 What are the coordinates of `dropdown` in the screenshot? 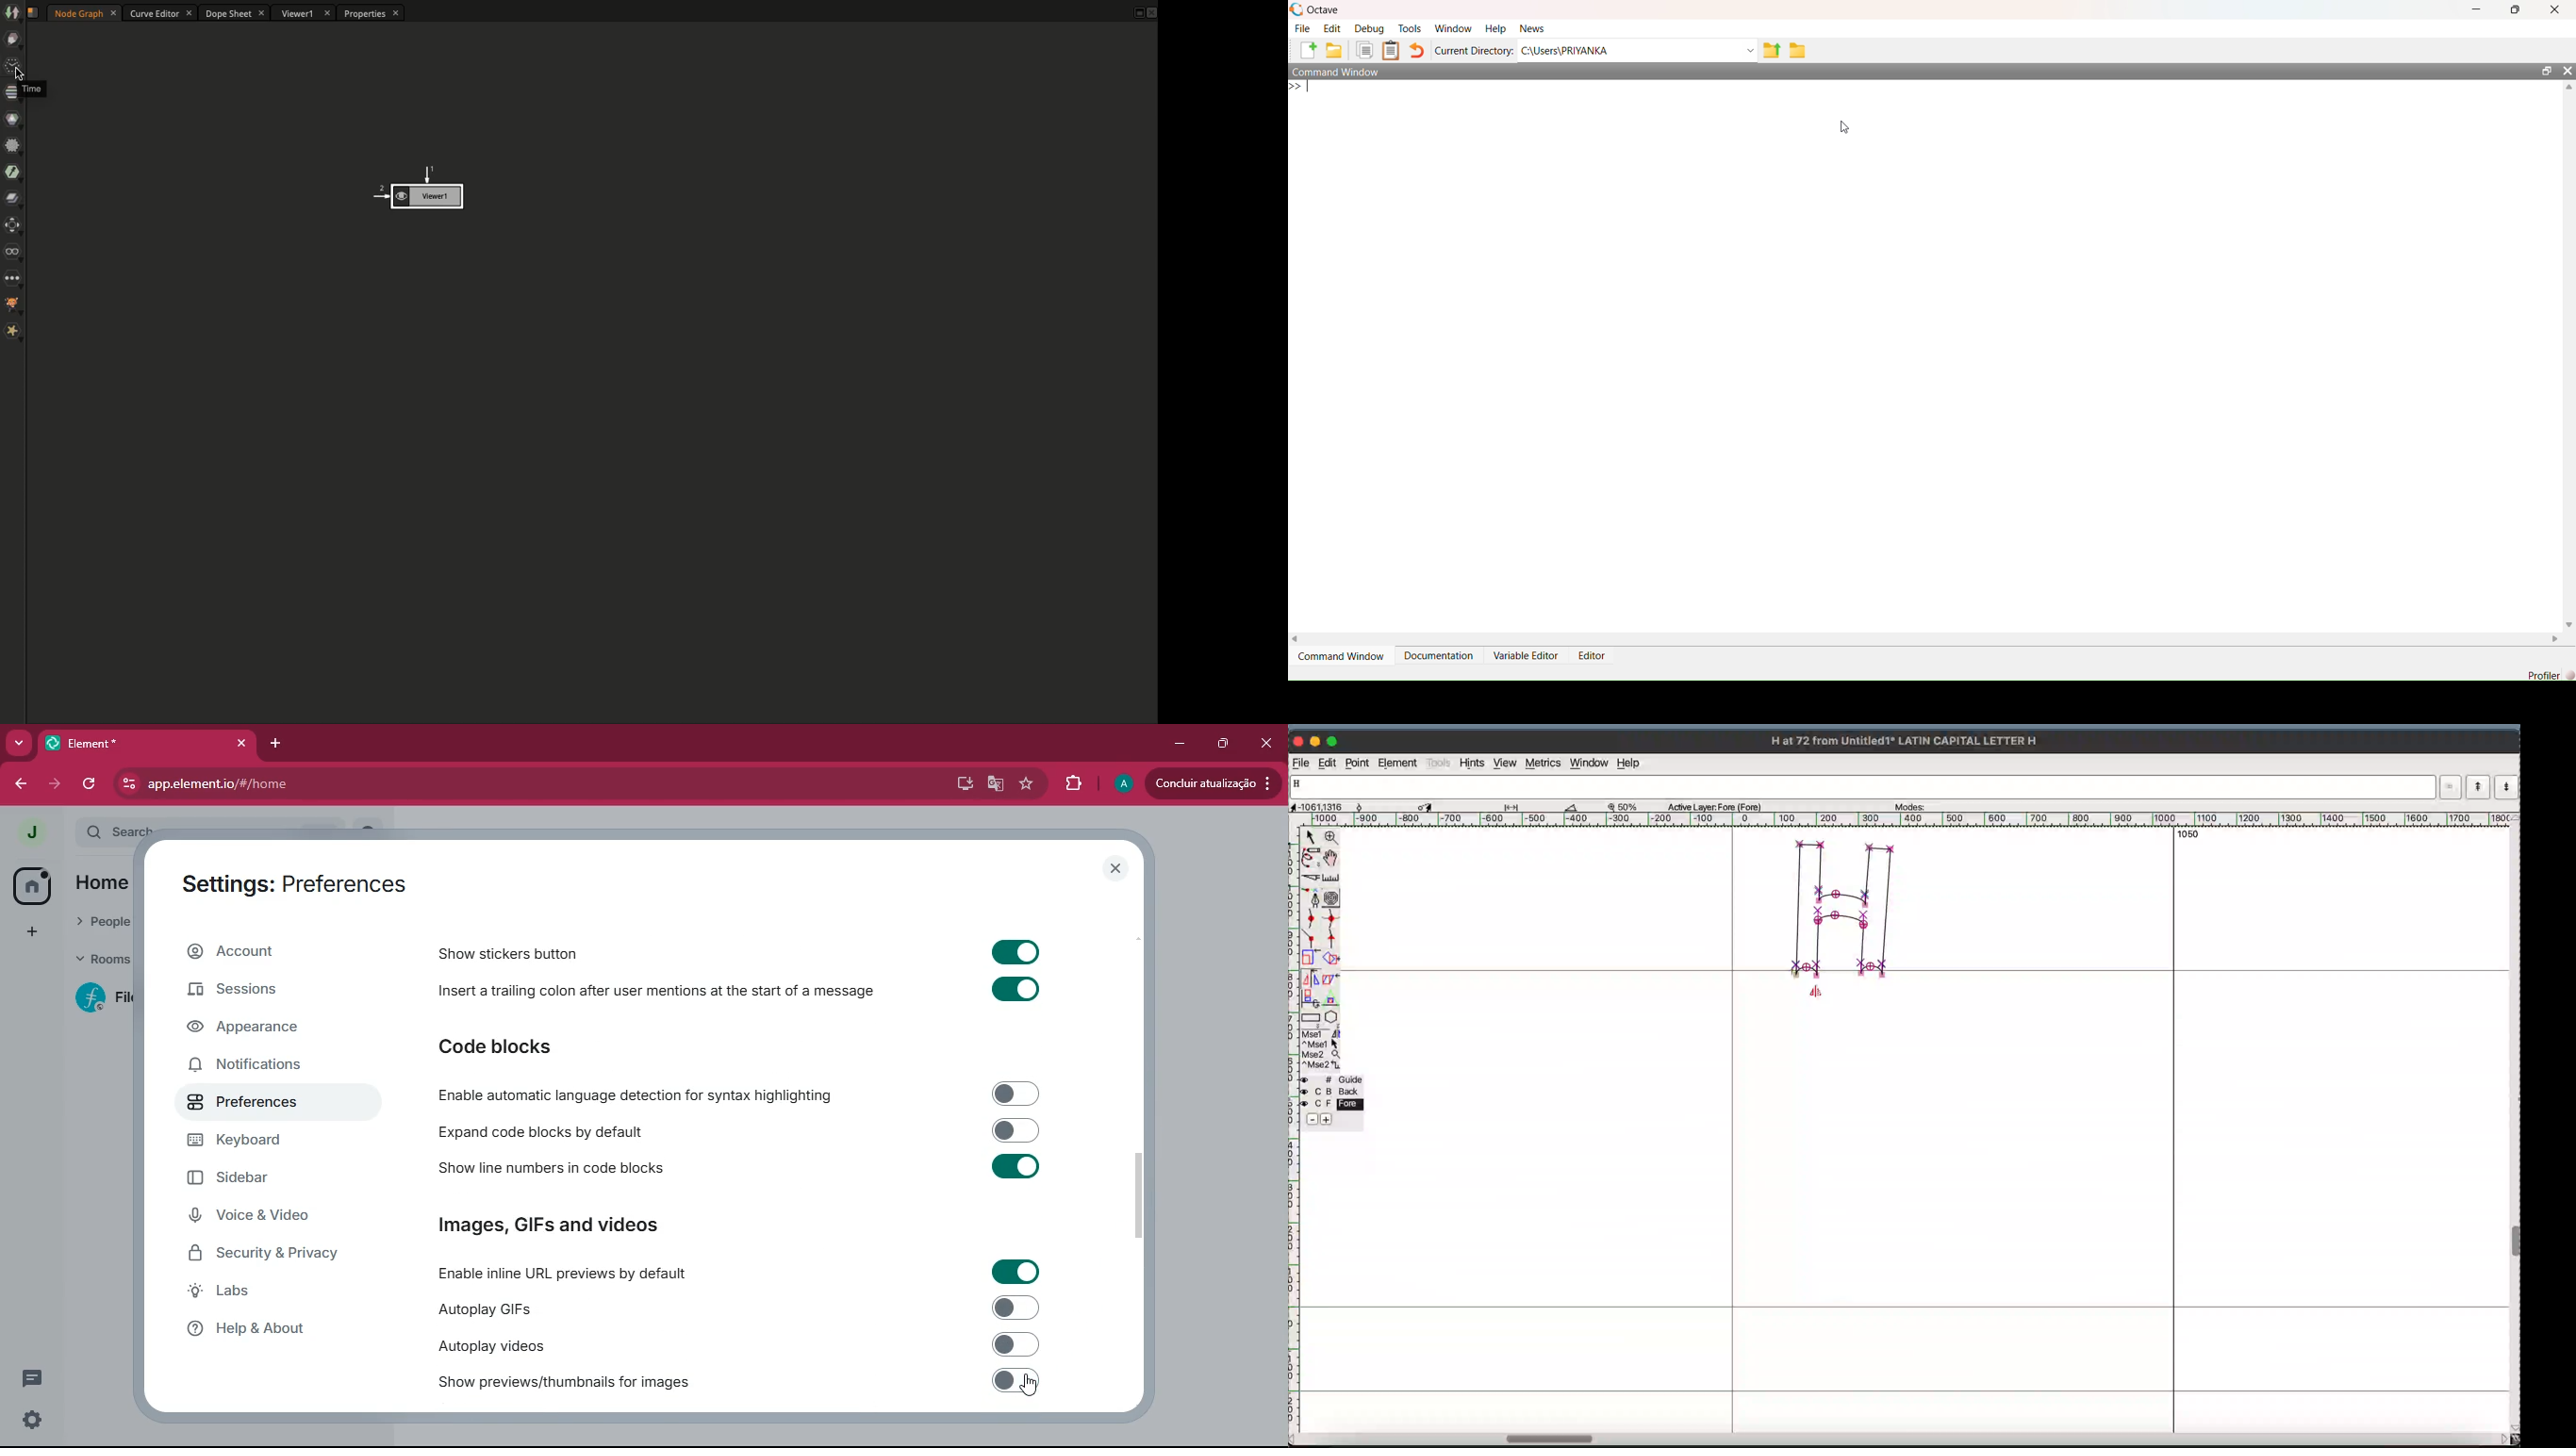 It's located at (2452, 787).